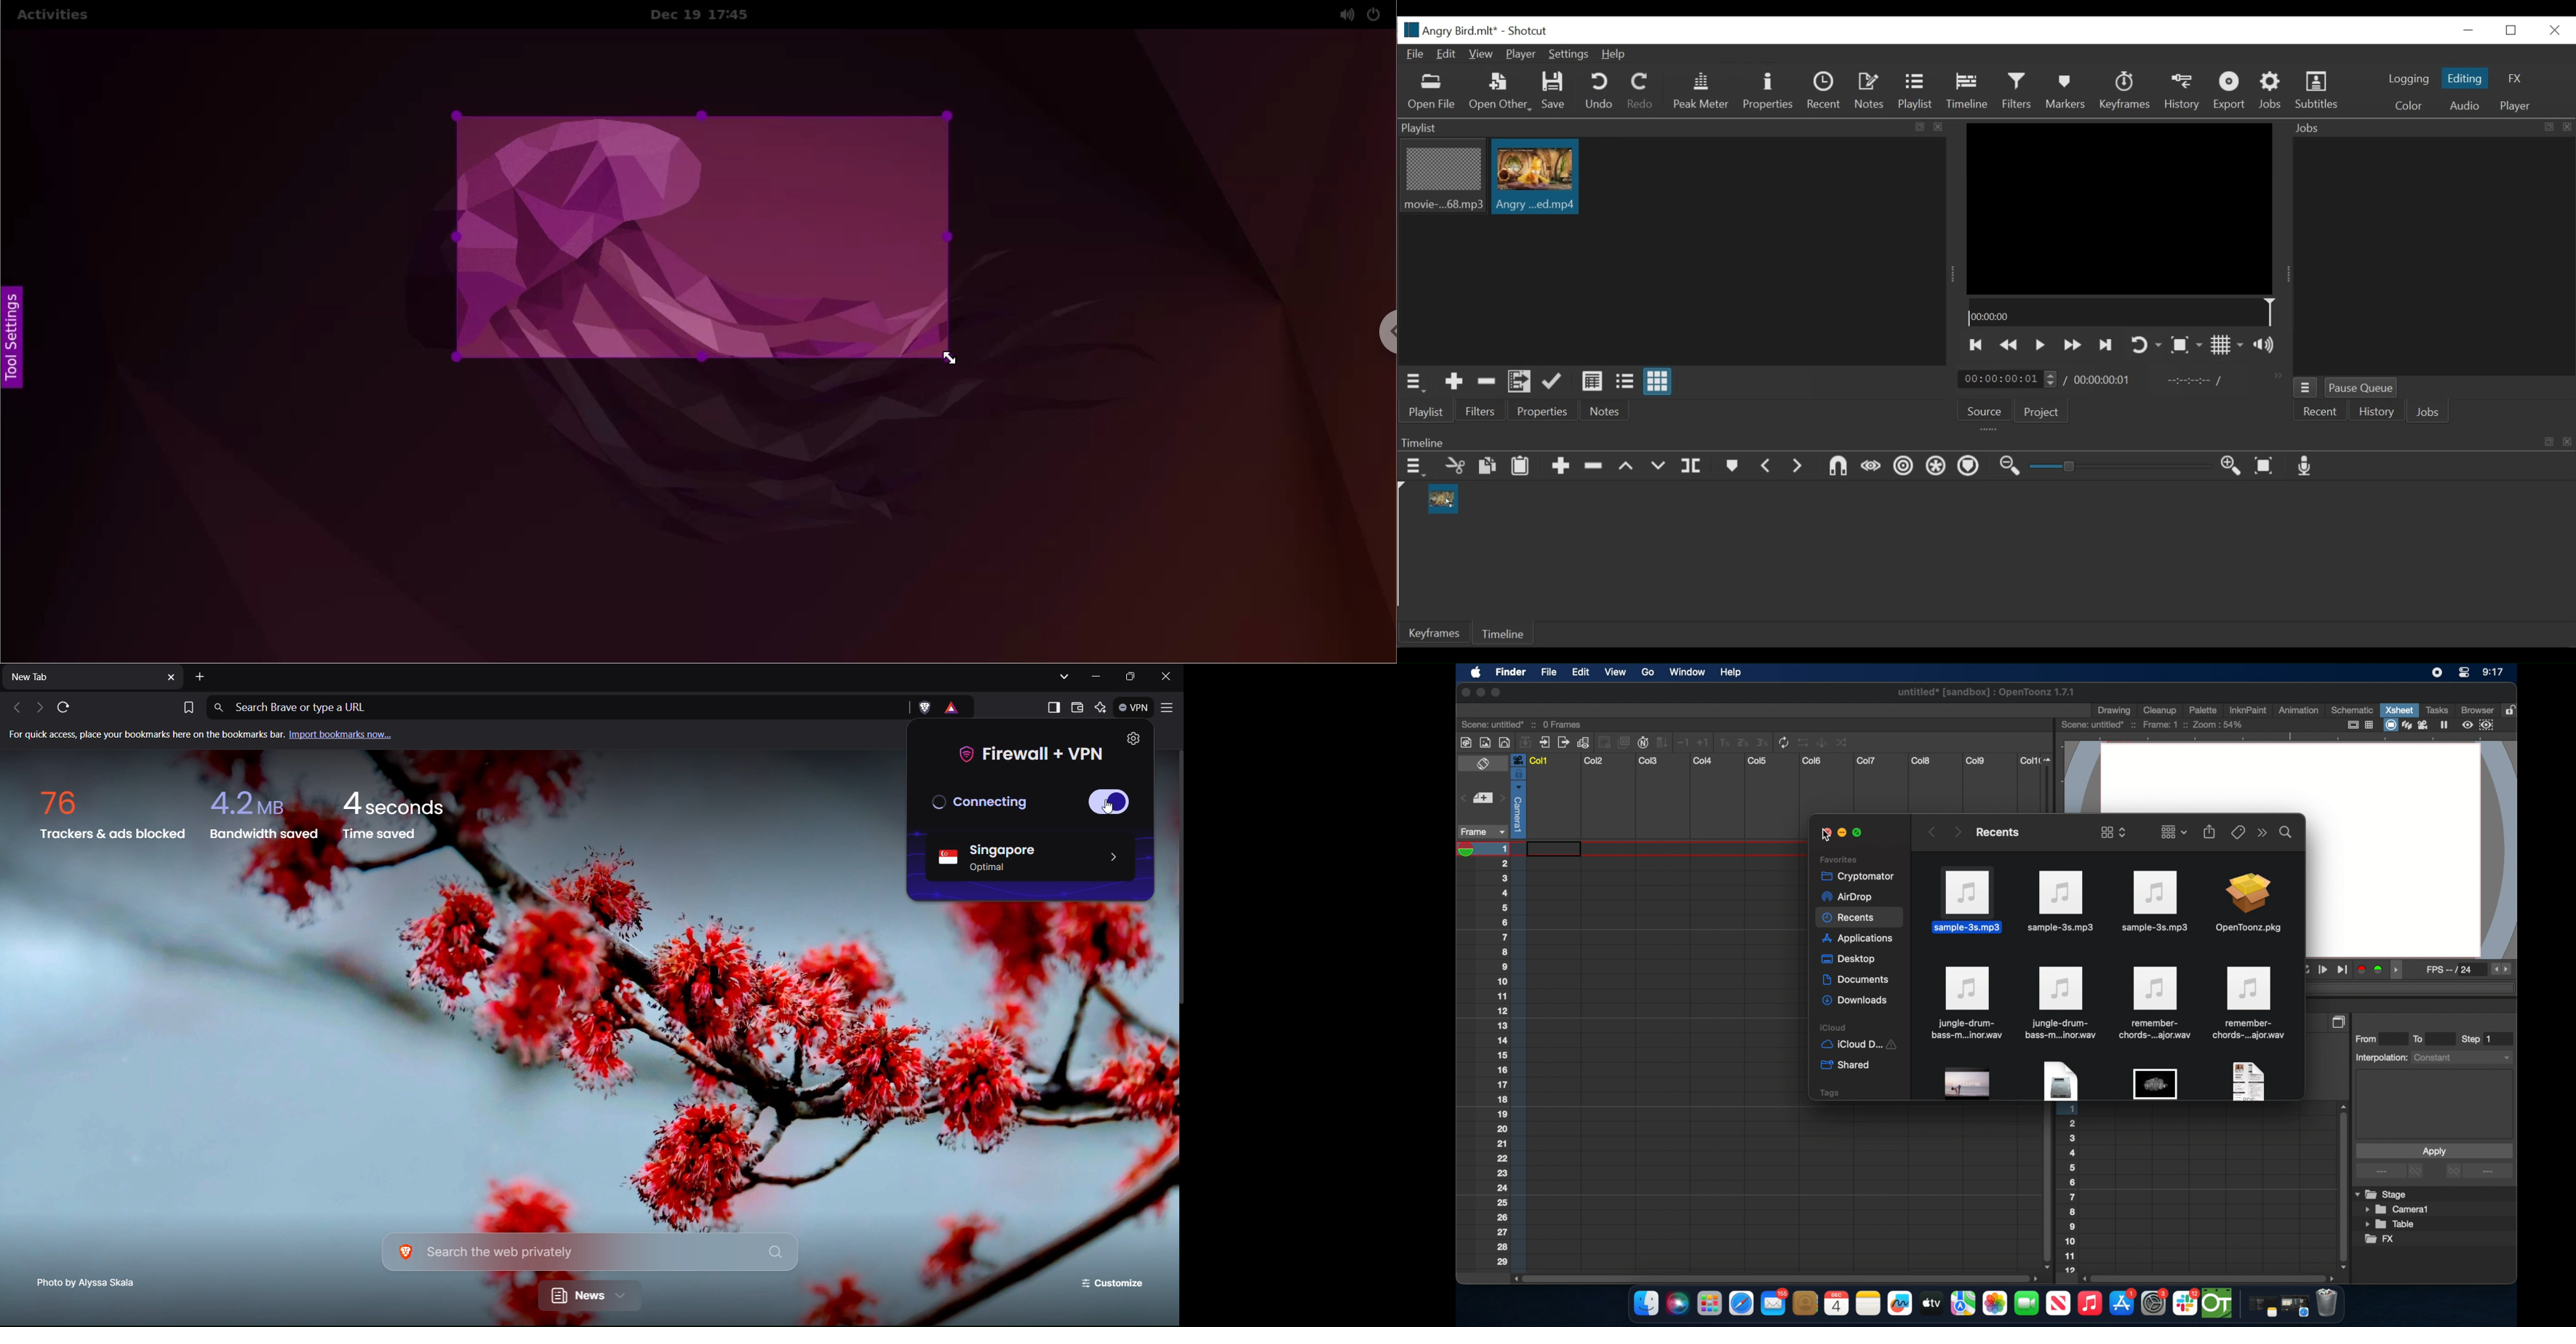  What do you see at coordinates (2307, 466) in the screenshot?
I see `Record audio` at bounding box center [2307, 466].